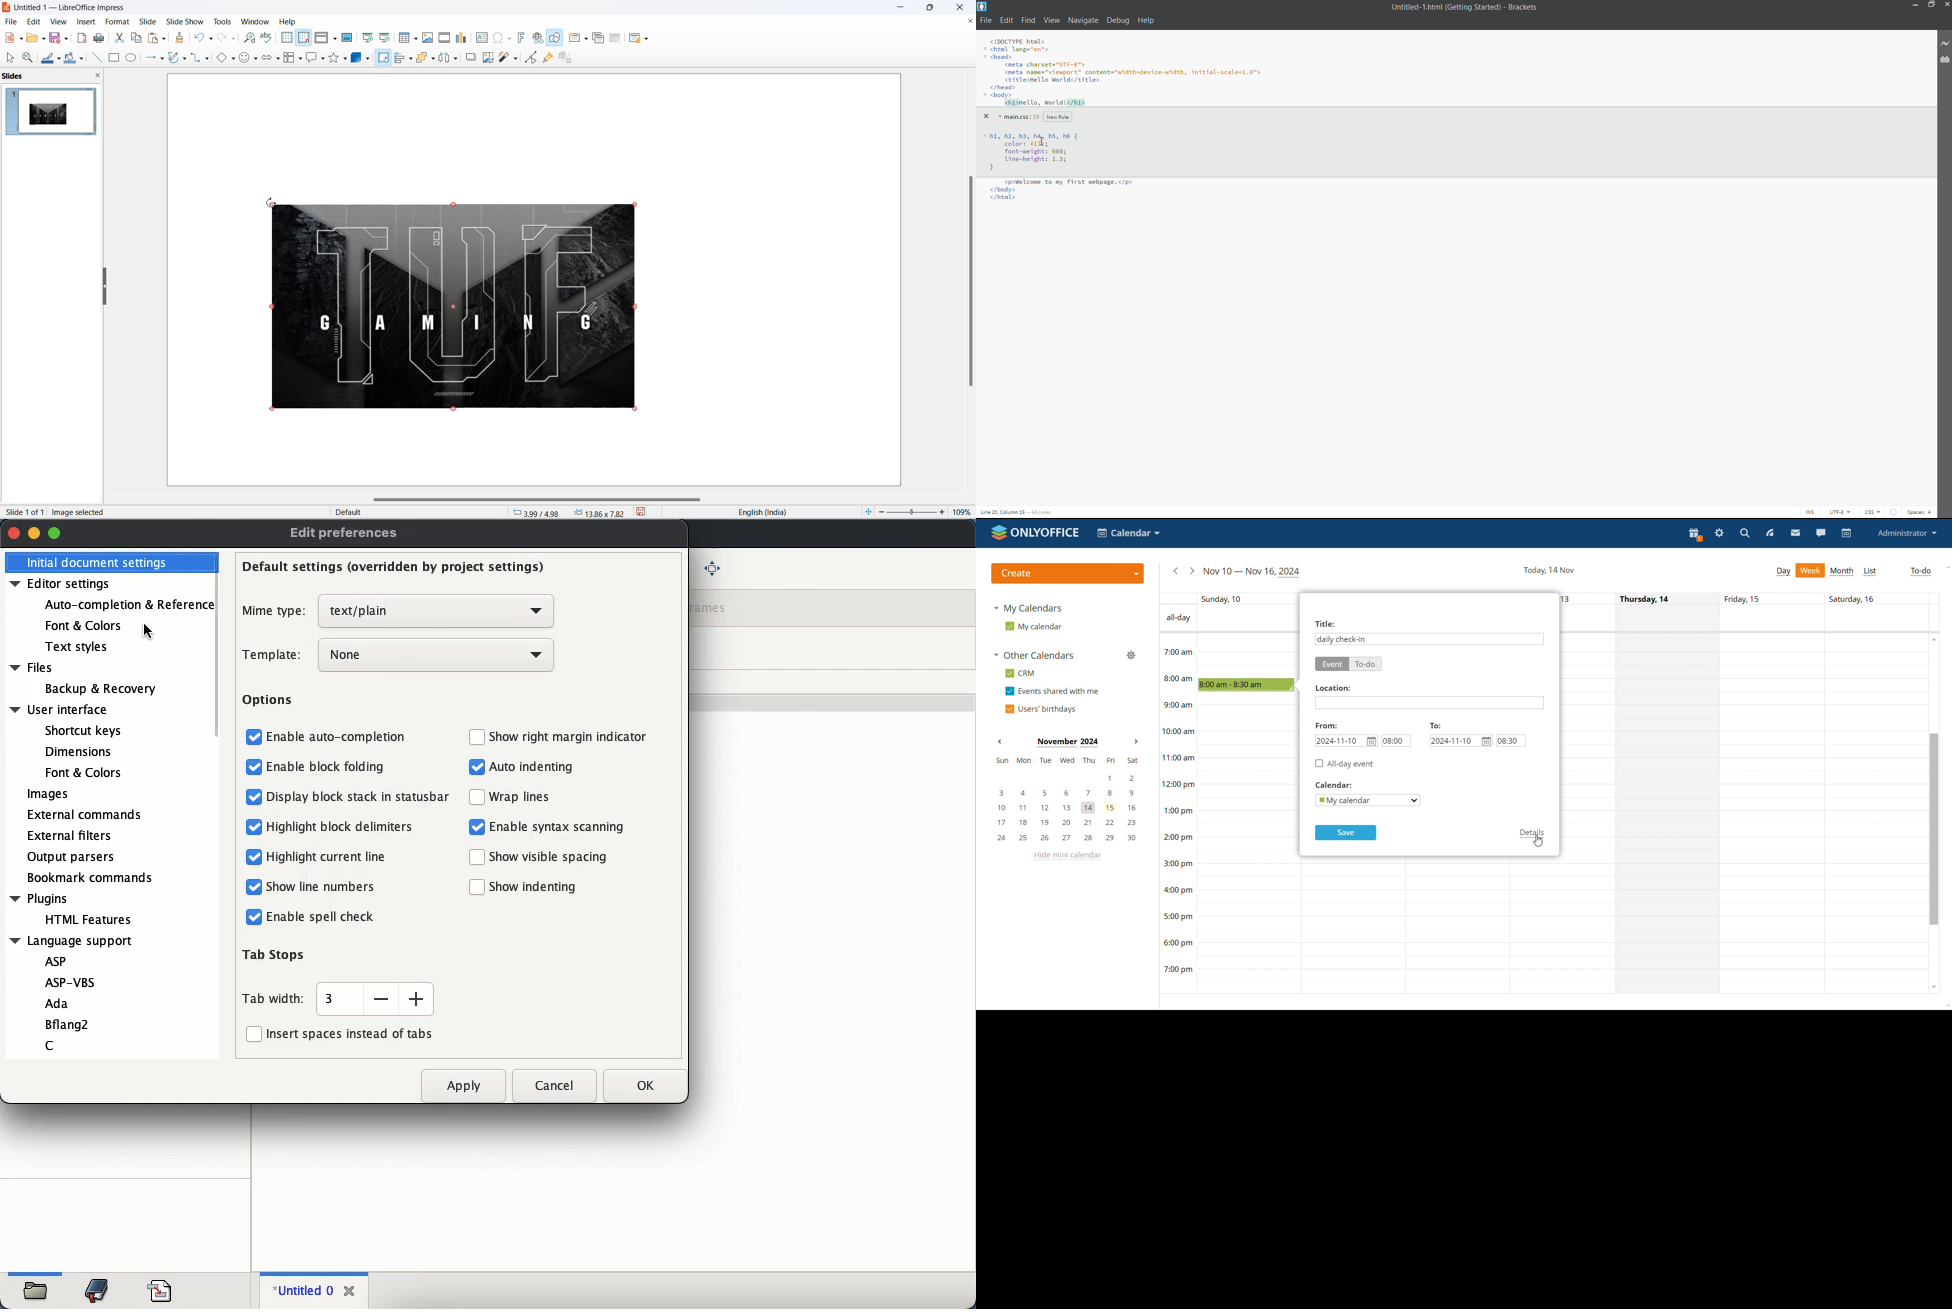  What do you see at coordinates (425, 57) in the screenshot?
I see `arrange` at bounding box center [425, 57].